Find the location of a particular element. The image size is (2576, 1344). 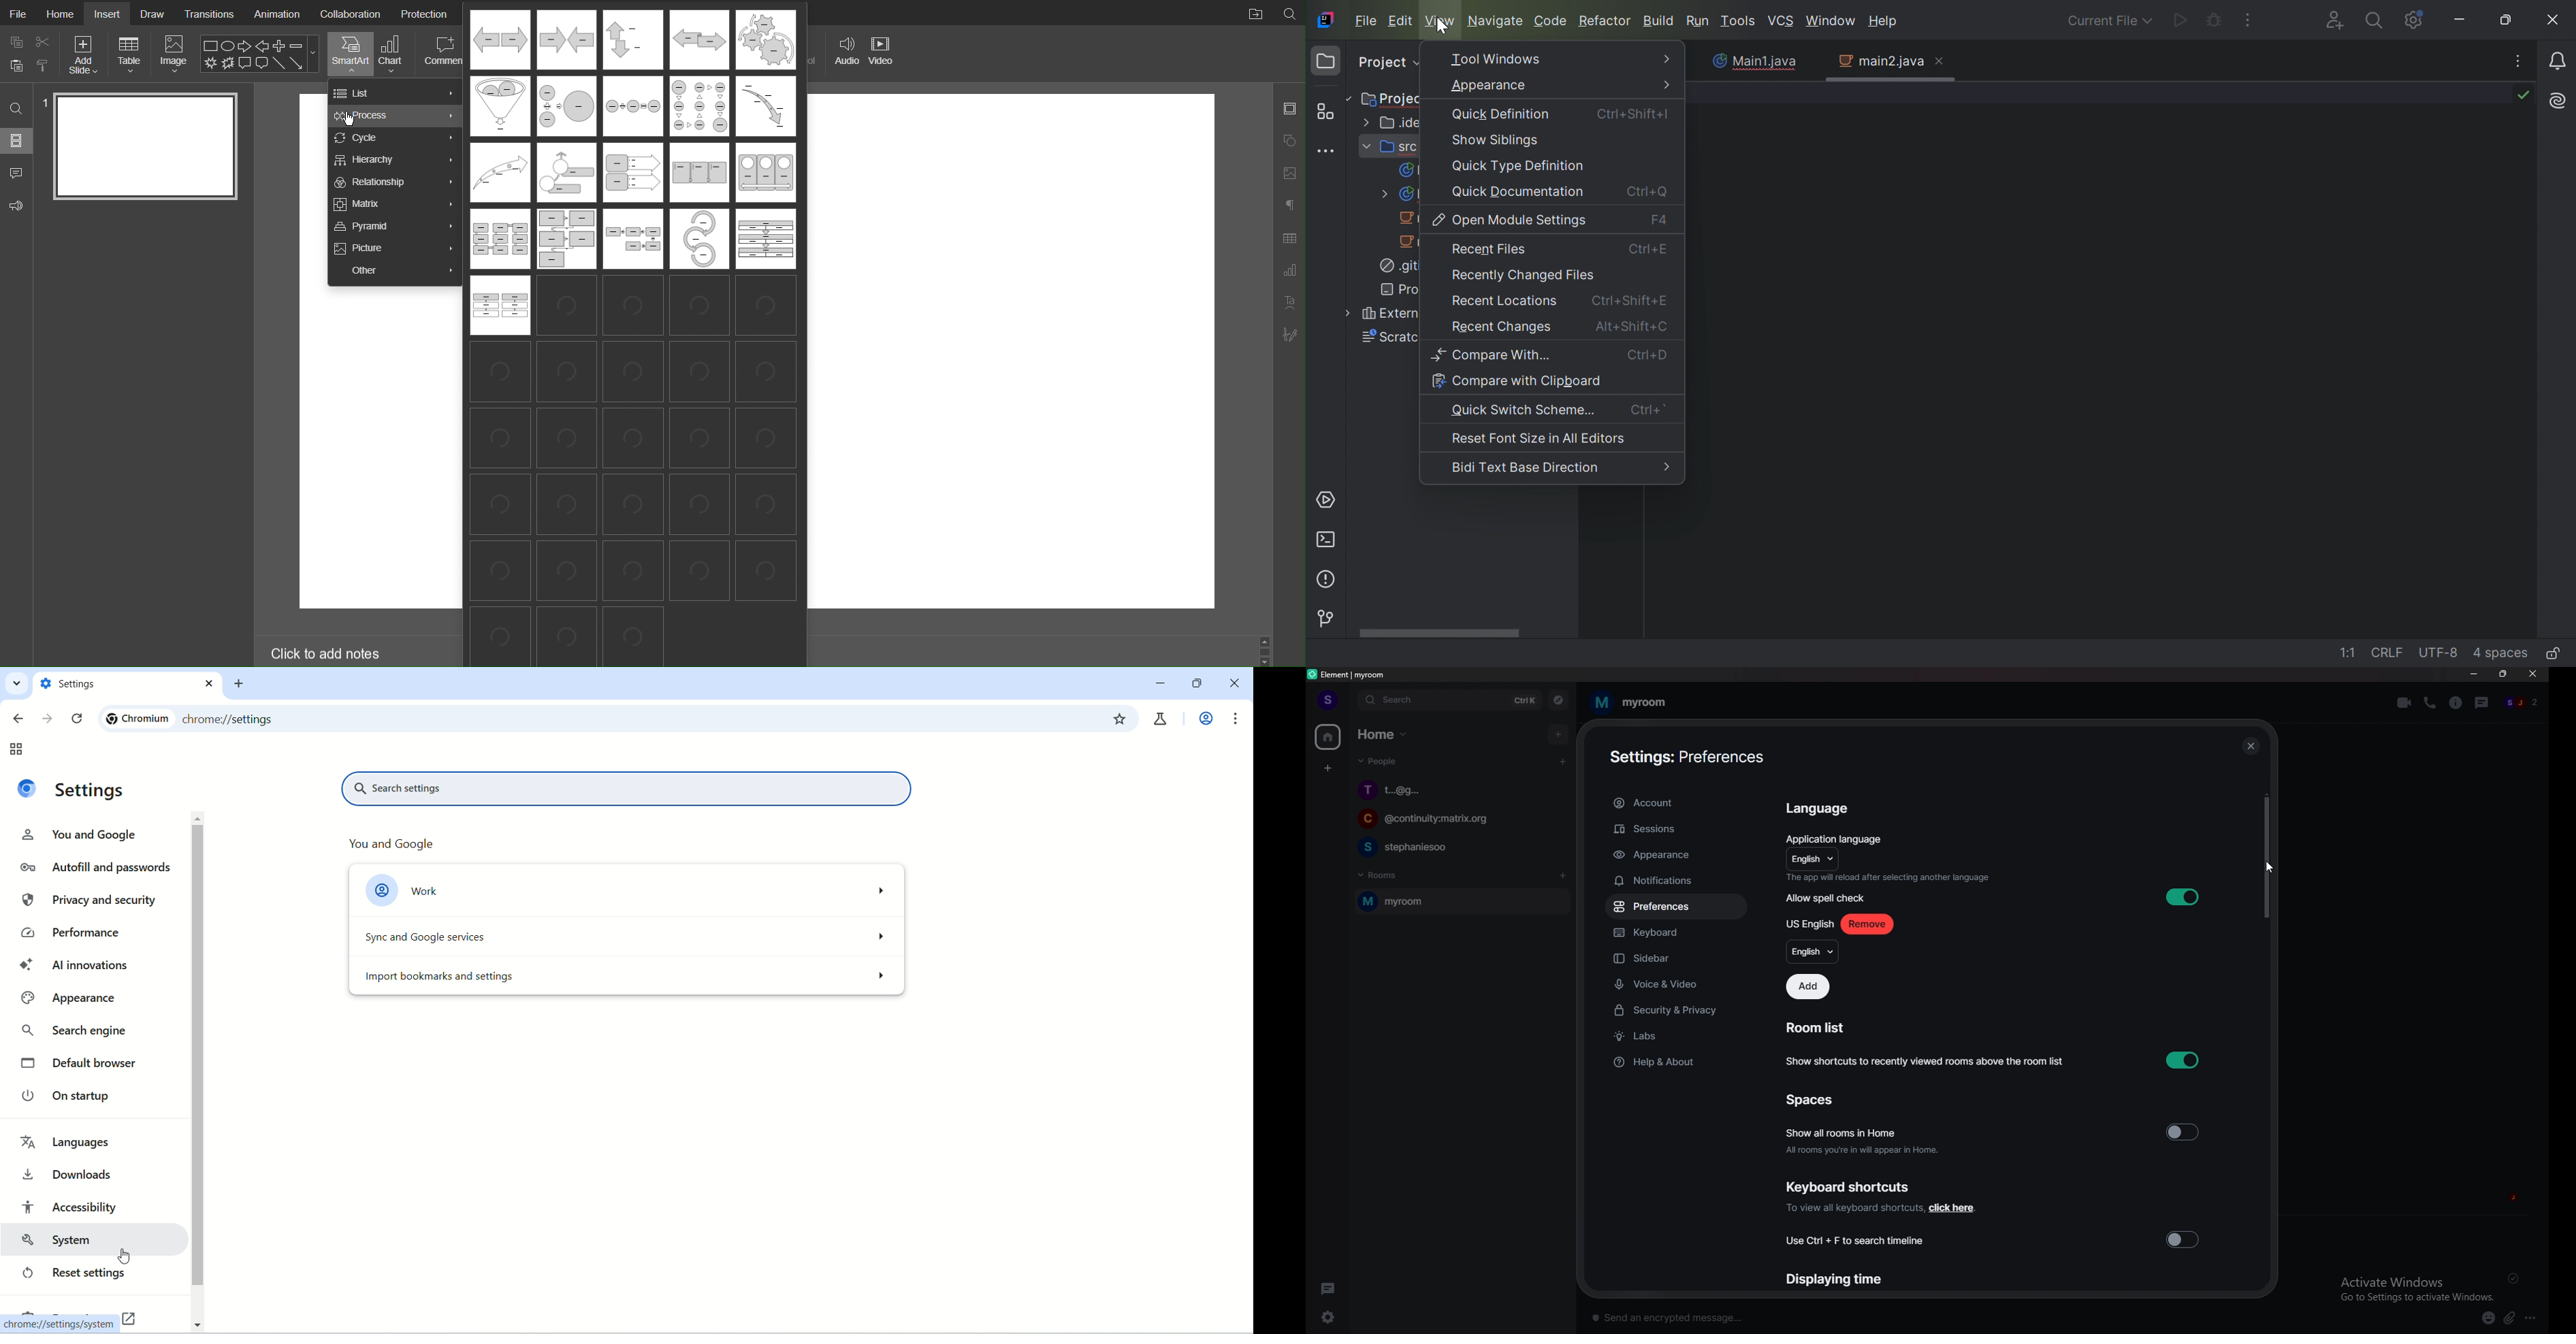

allow spell check is located at coordinates (2183, 896).